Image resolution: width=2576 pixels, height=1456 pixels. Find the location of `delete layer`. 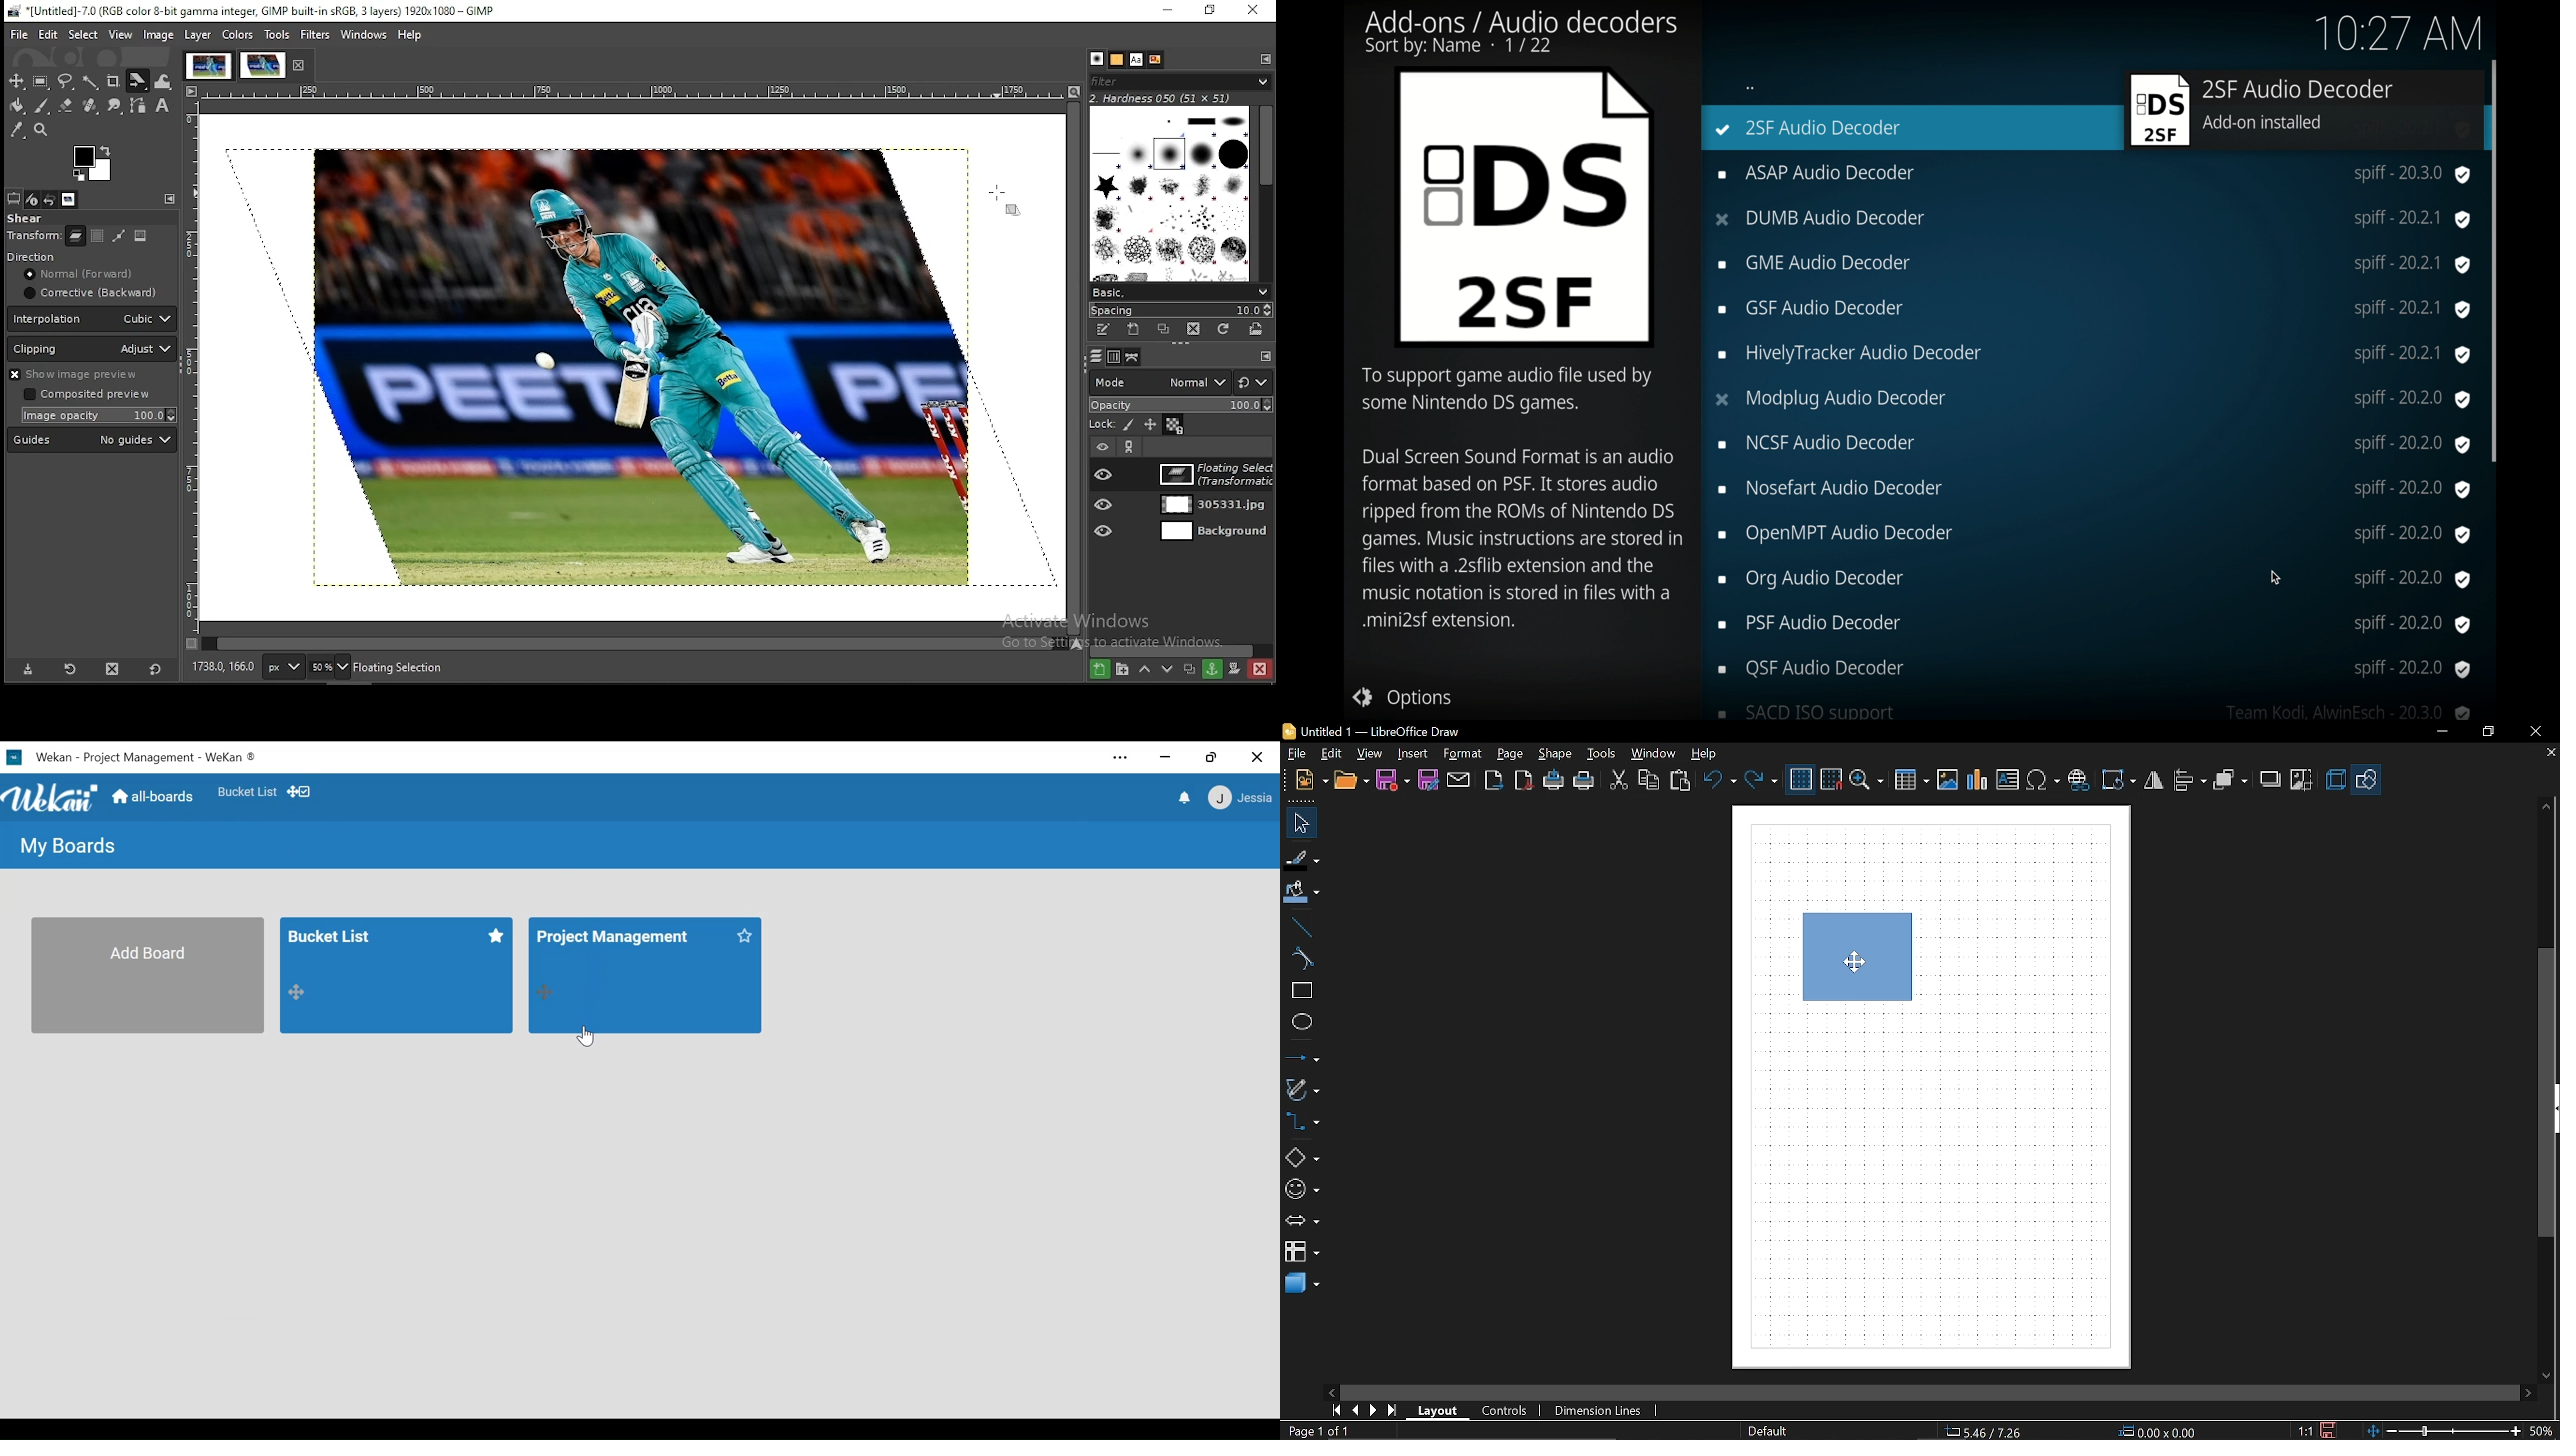

delete layer is located at coordinates (1261, 669).